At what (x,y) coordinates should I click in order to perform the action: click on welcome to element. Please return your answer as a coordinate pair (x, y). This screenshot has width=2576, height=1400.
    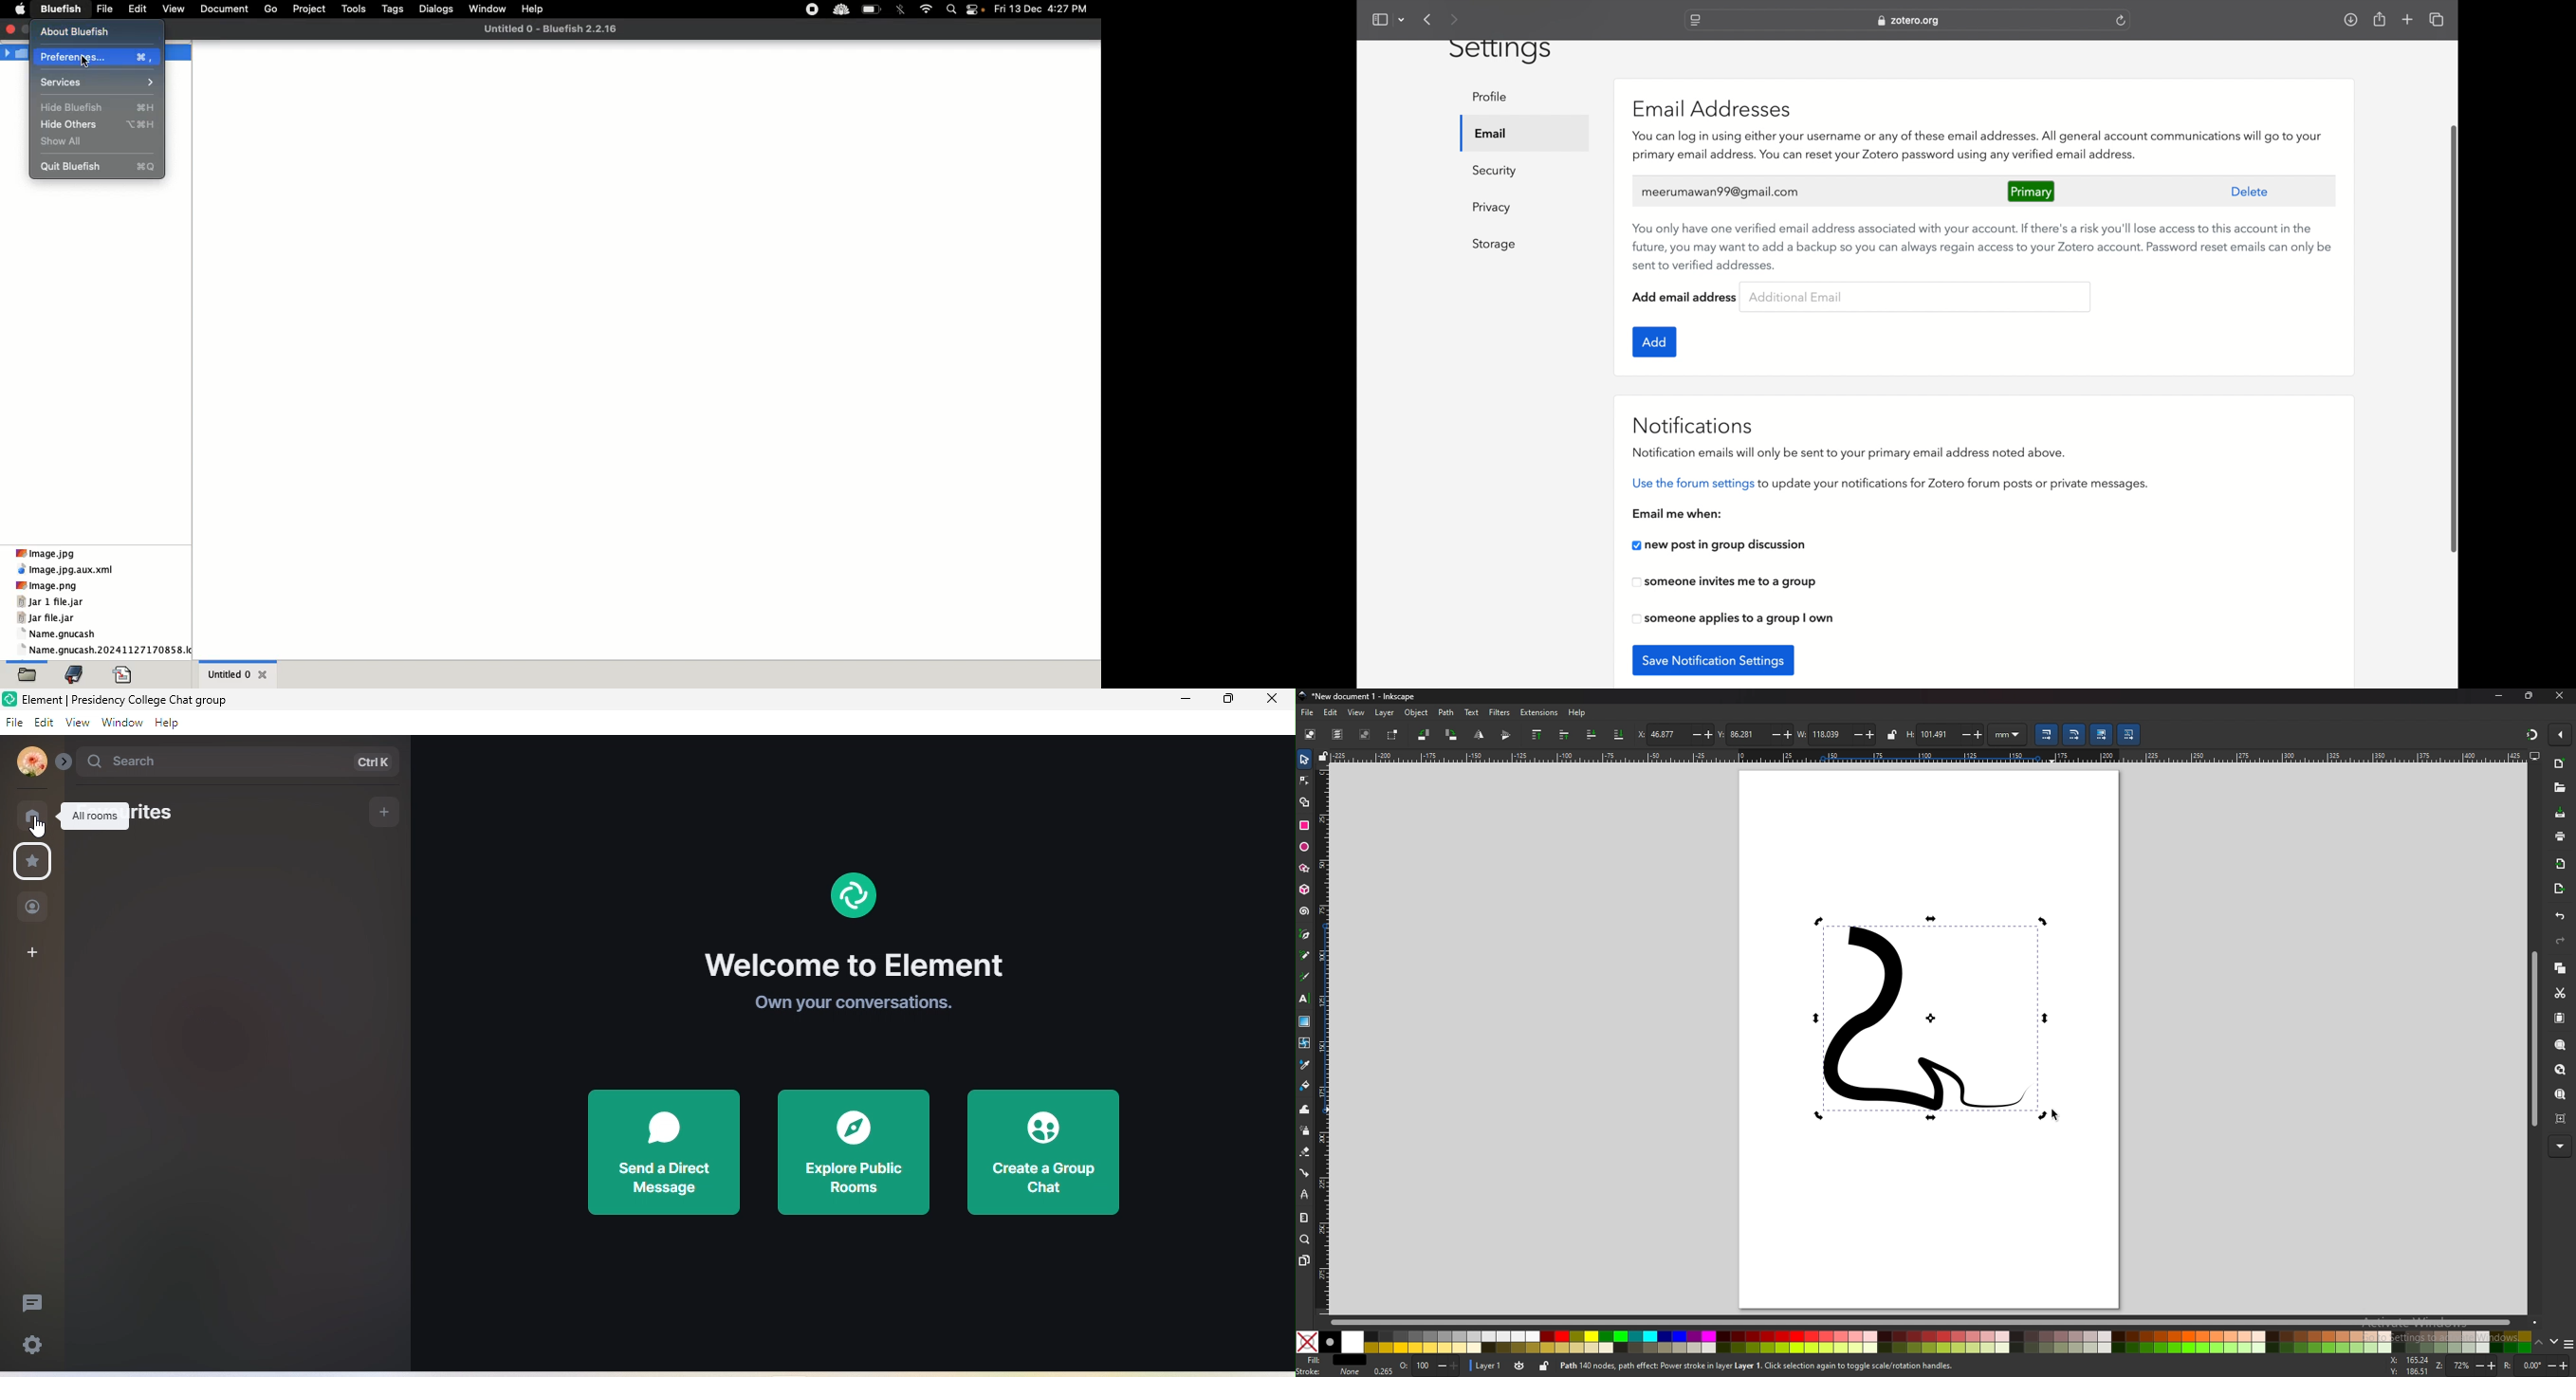
    Looking at the image, I should click on (855, 964).